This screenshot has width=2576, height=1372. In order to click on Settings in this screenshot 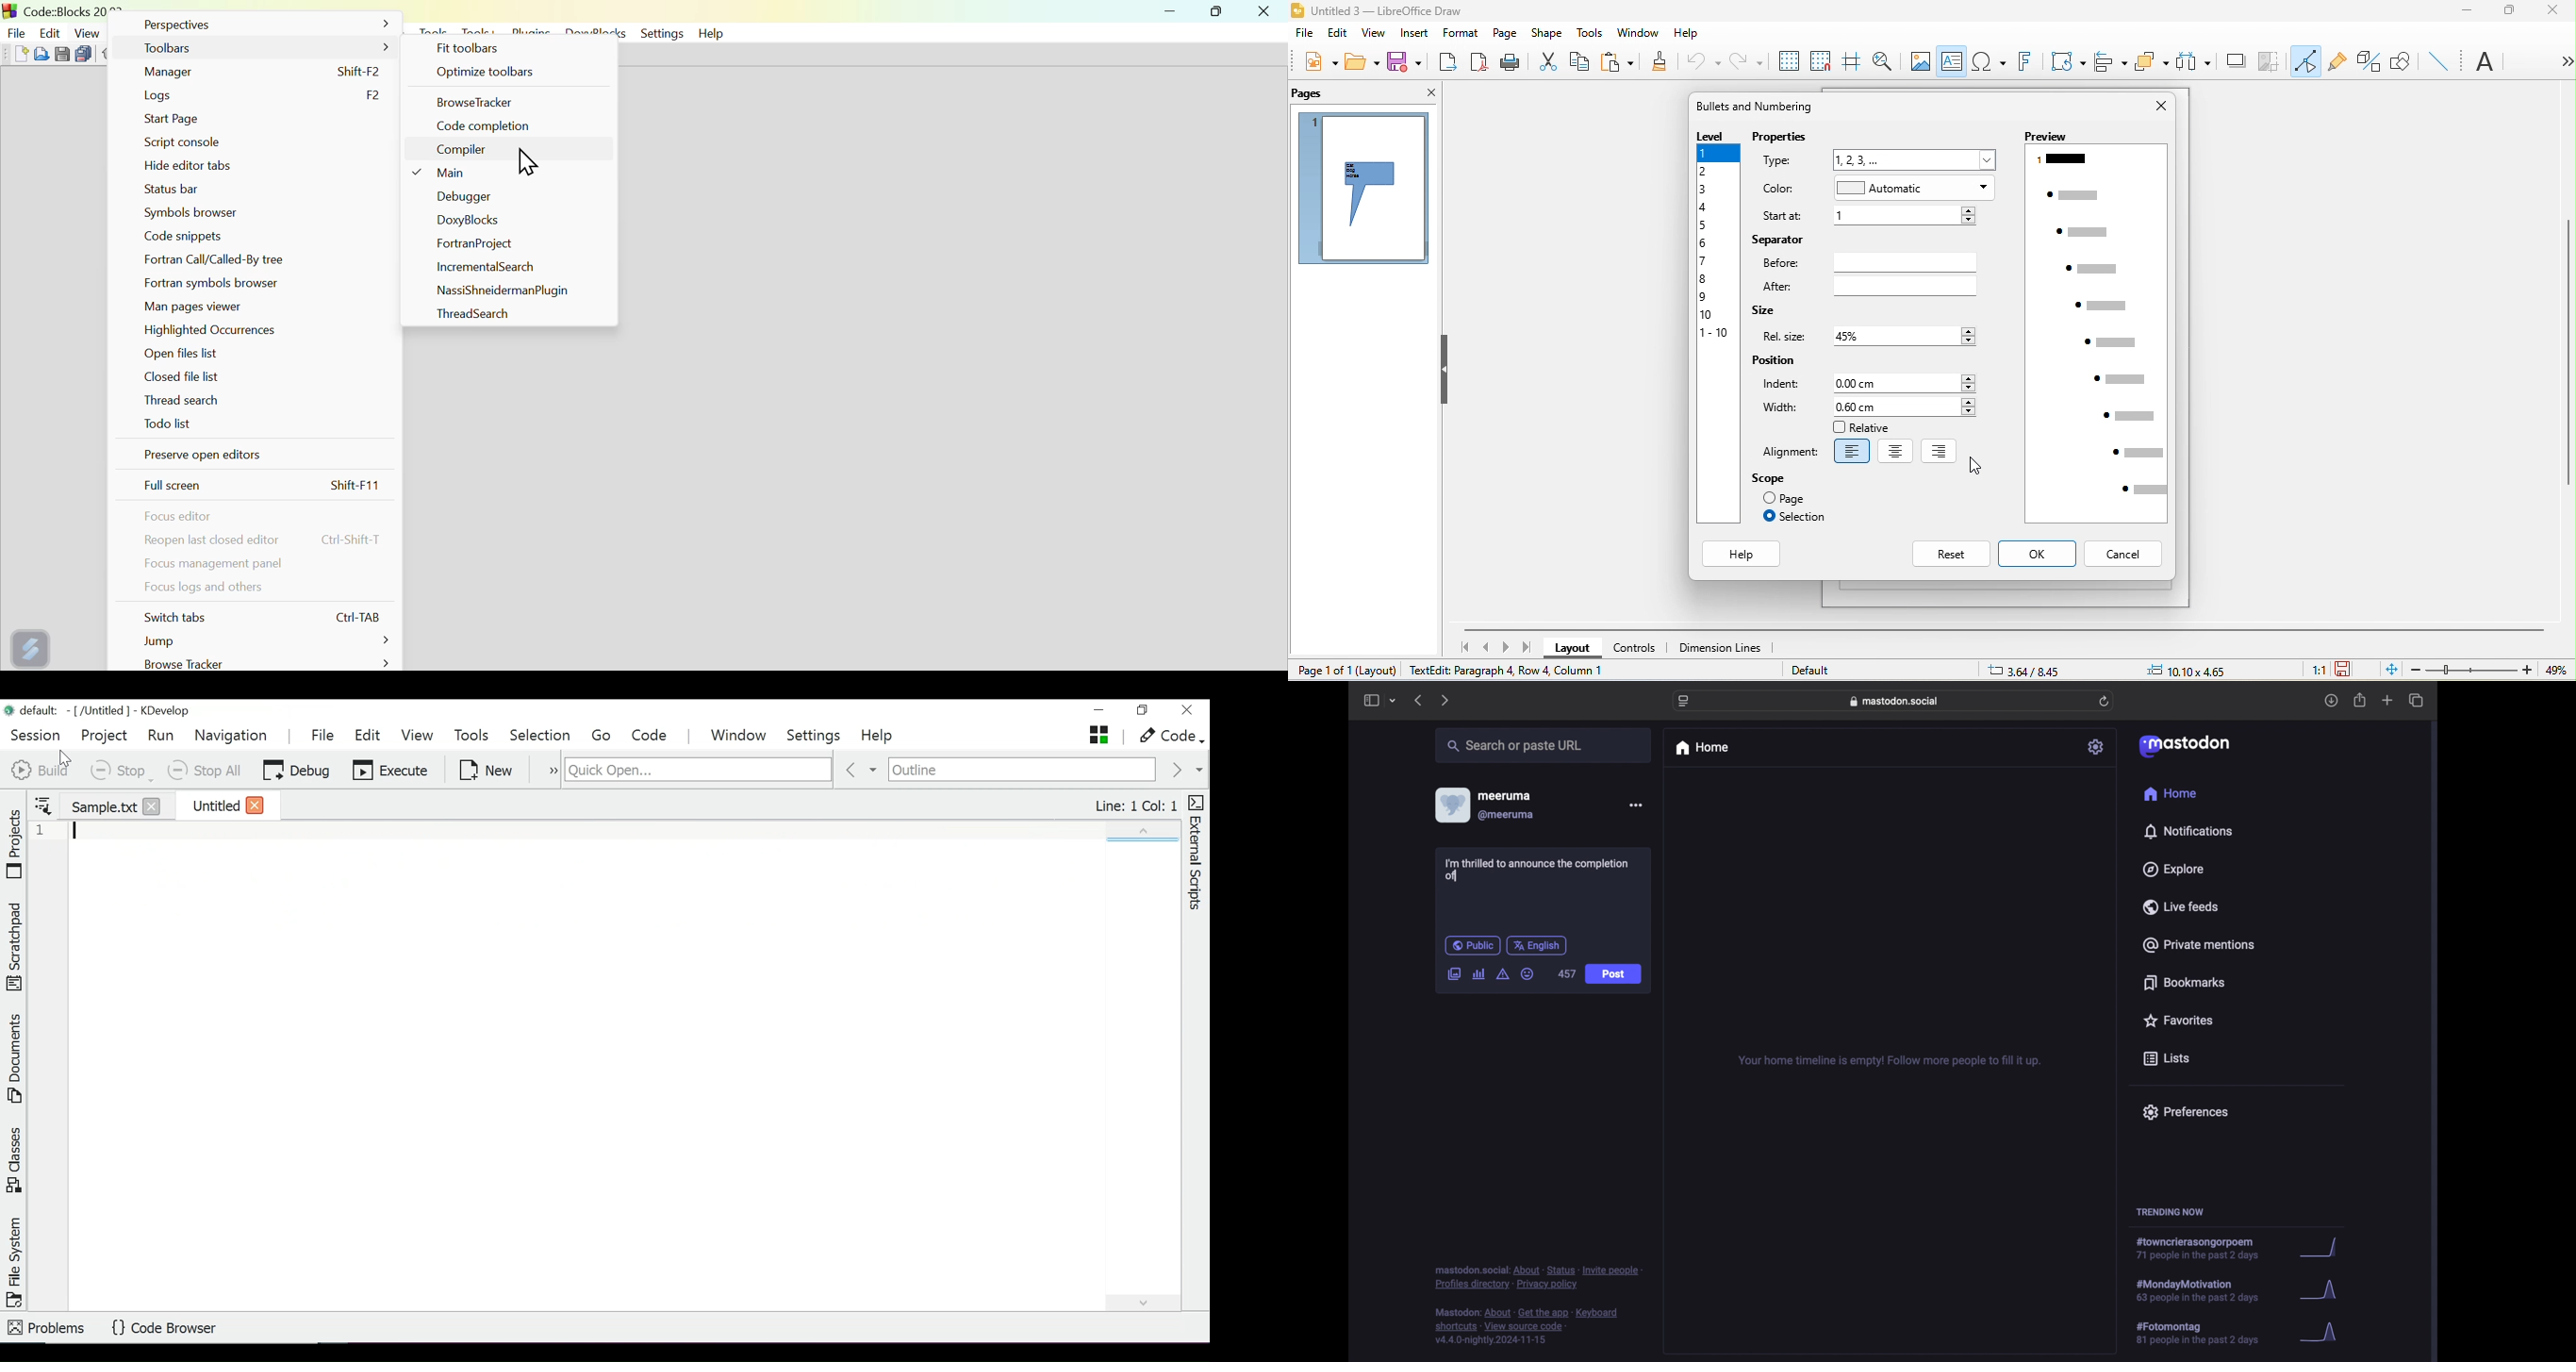, I will do `click(659, 34)`.